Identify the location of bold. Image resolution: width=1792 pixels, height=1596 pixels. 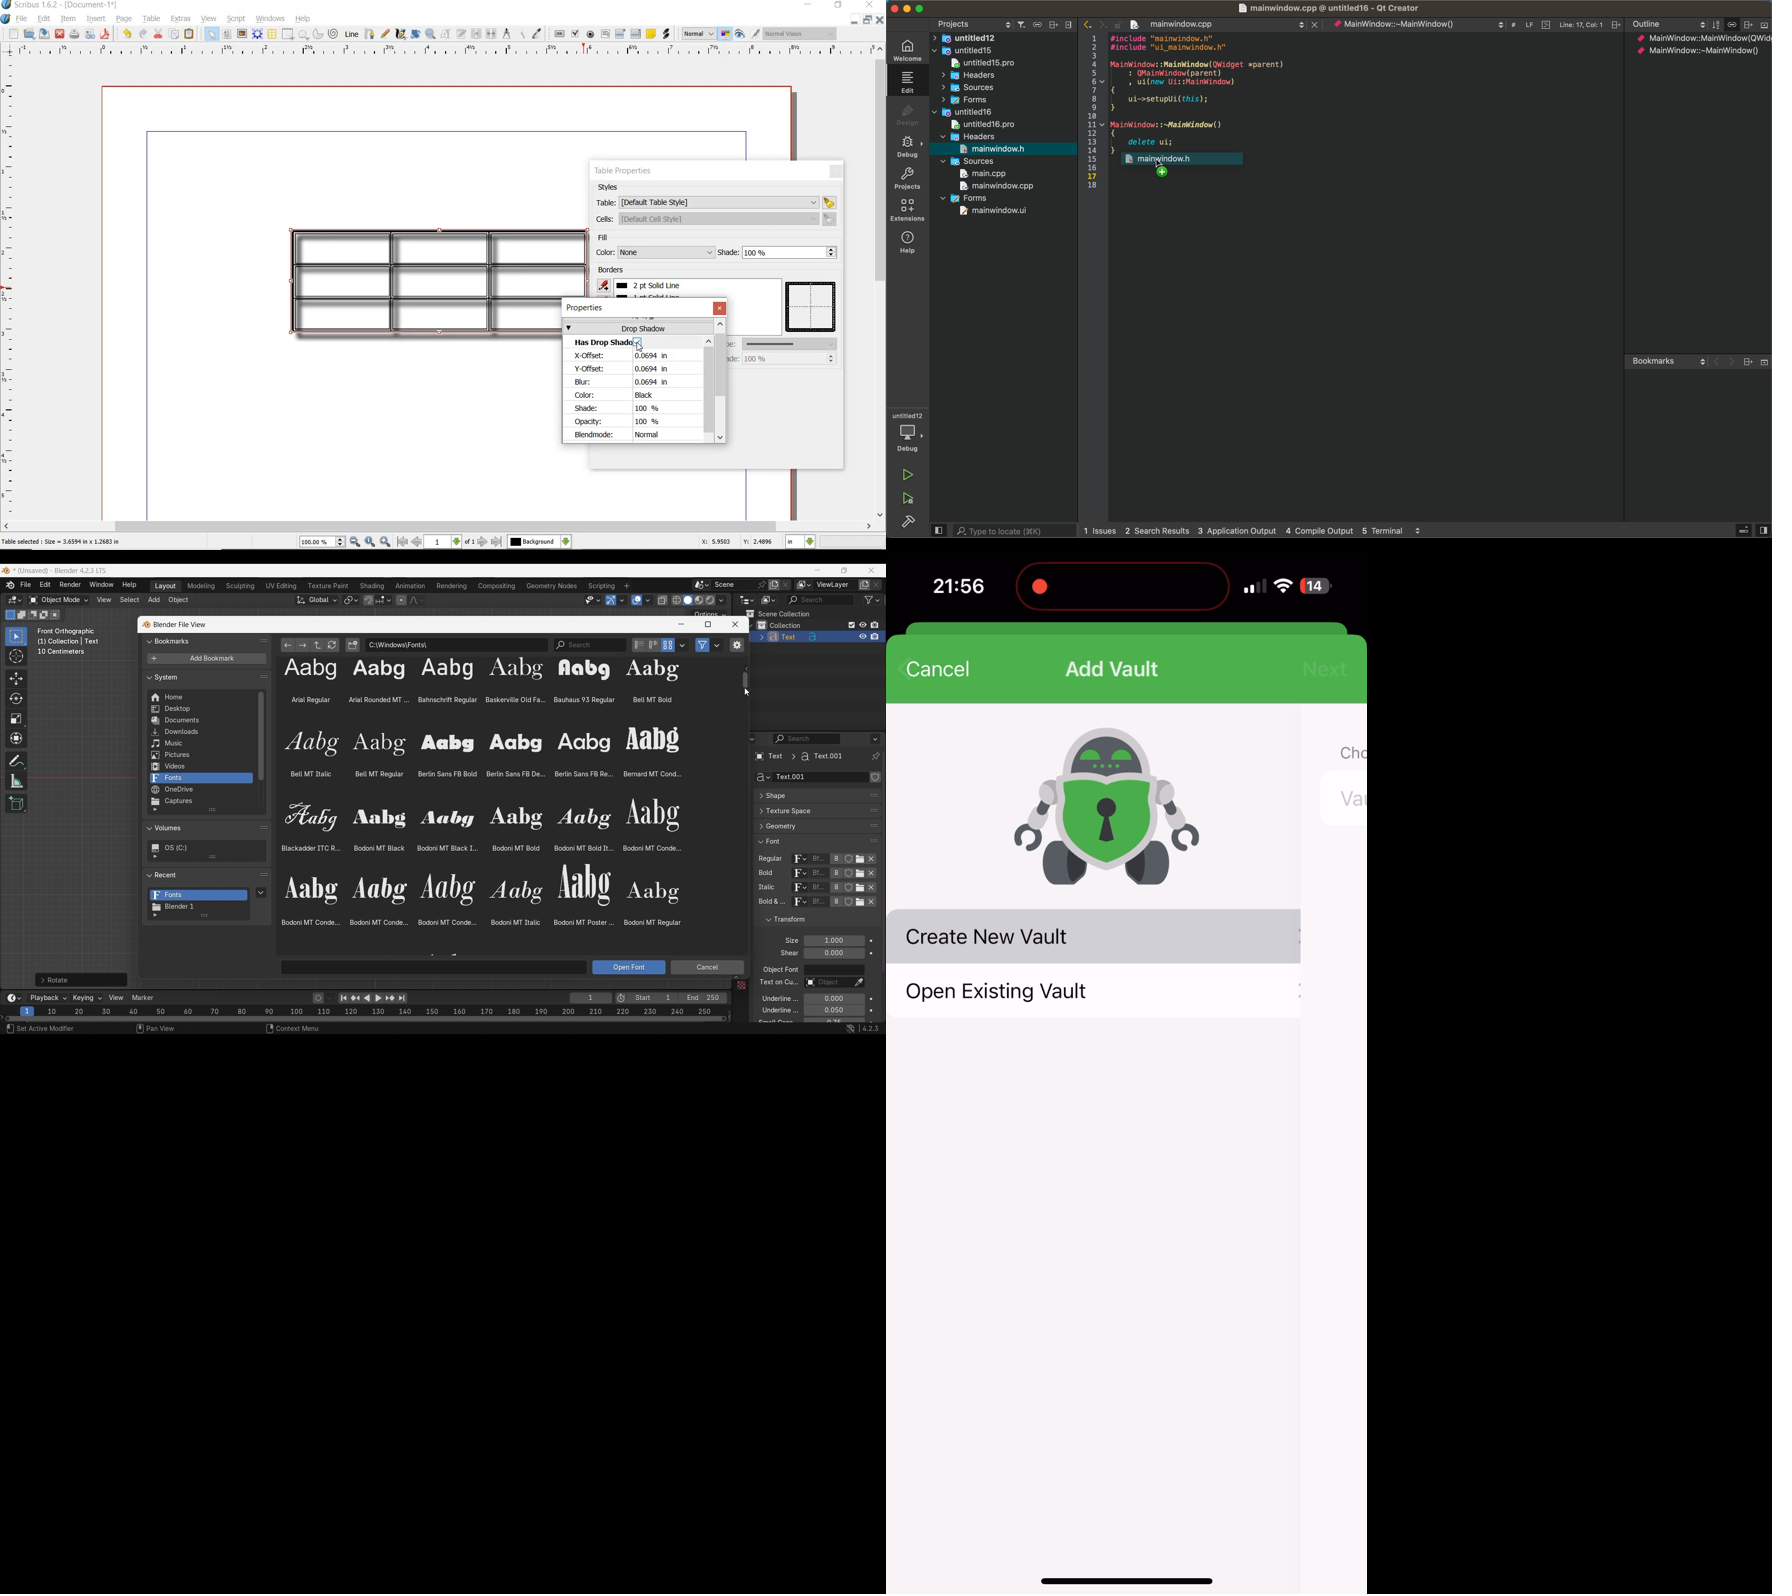
(764, 875).